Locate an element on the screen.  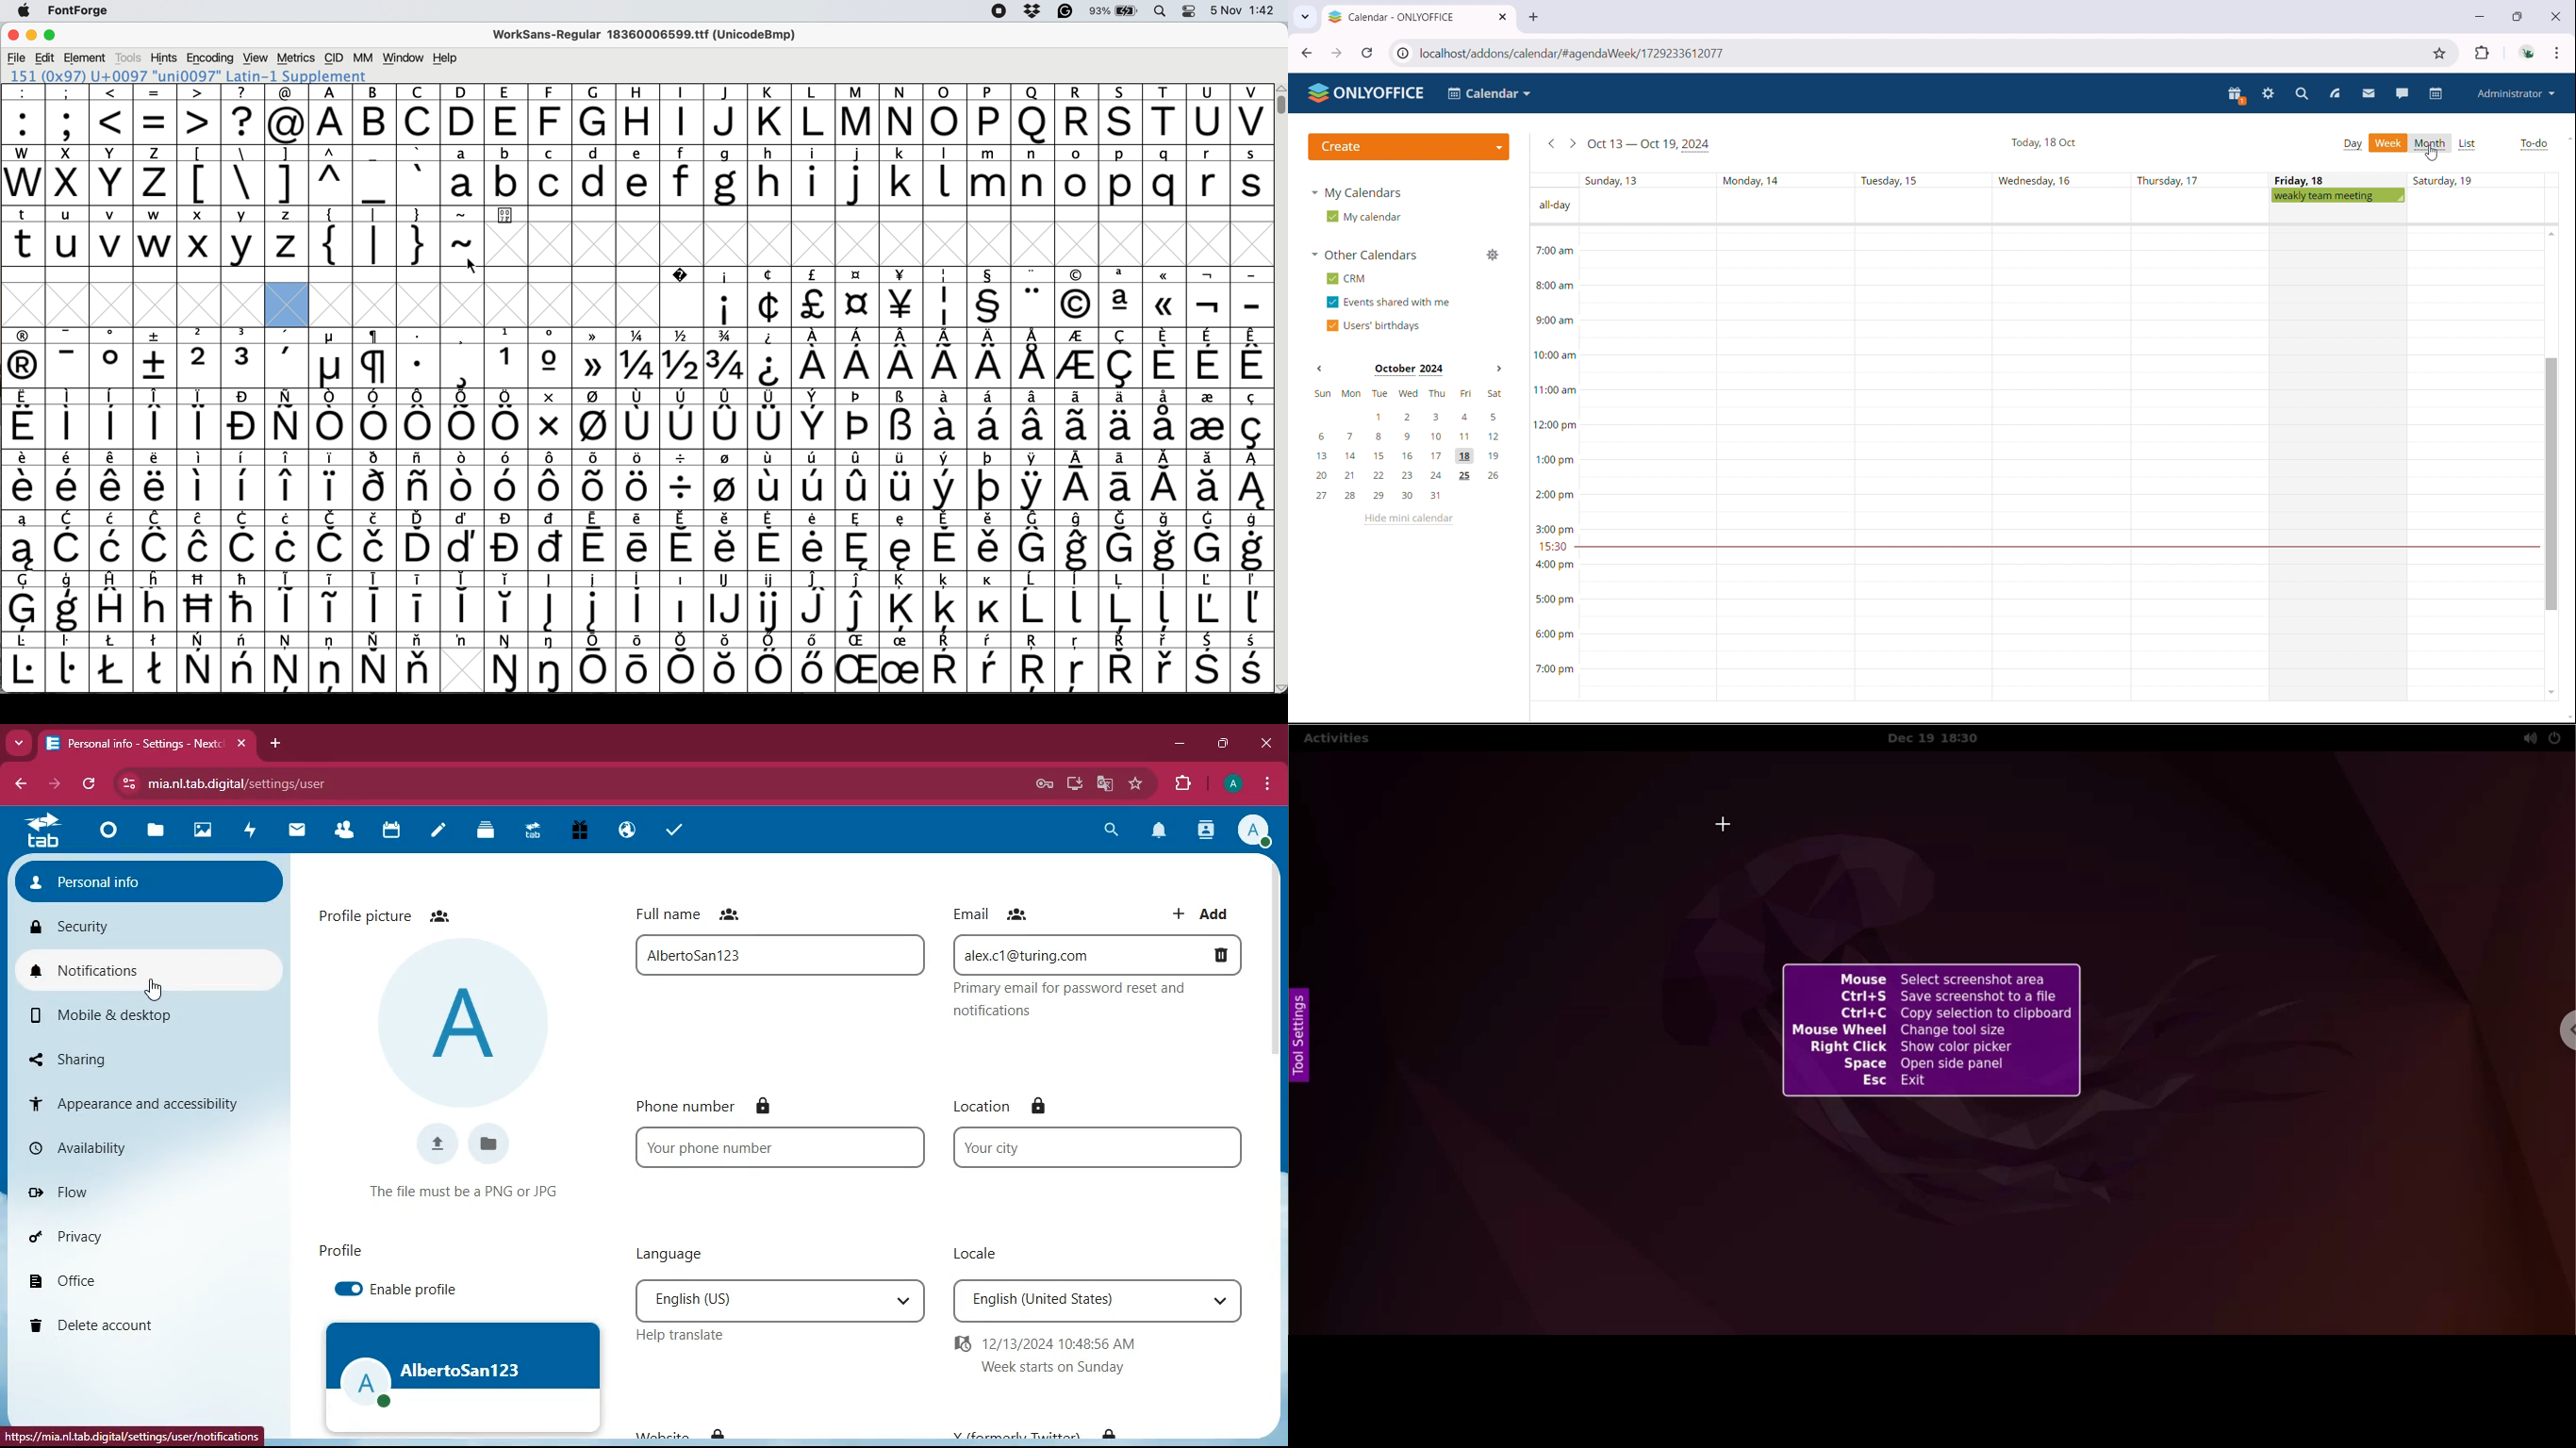
hints is located at coordinates (164, 57).